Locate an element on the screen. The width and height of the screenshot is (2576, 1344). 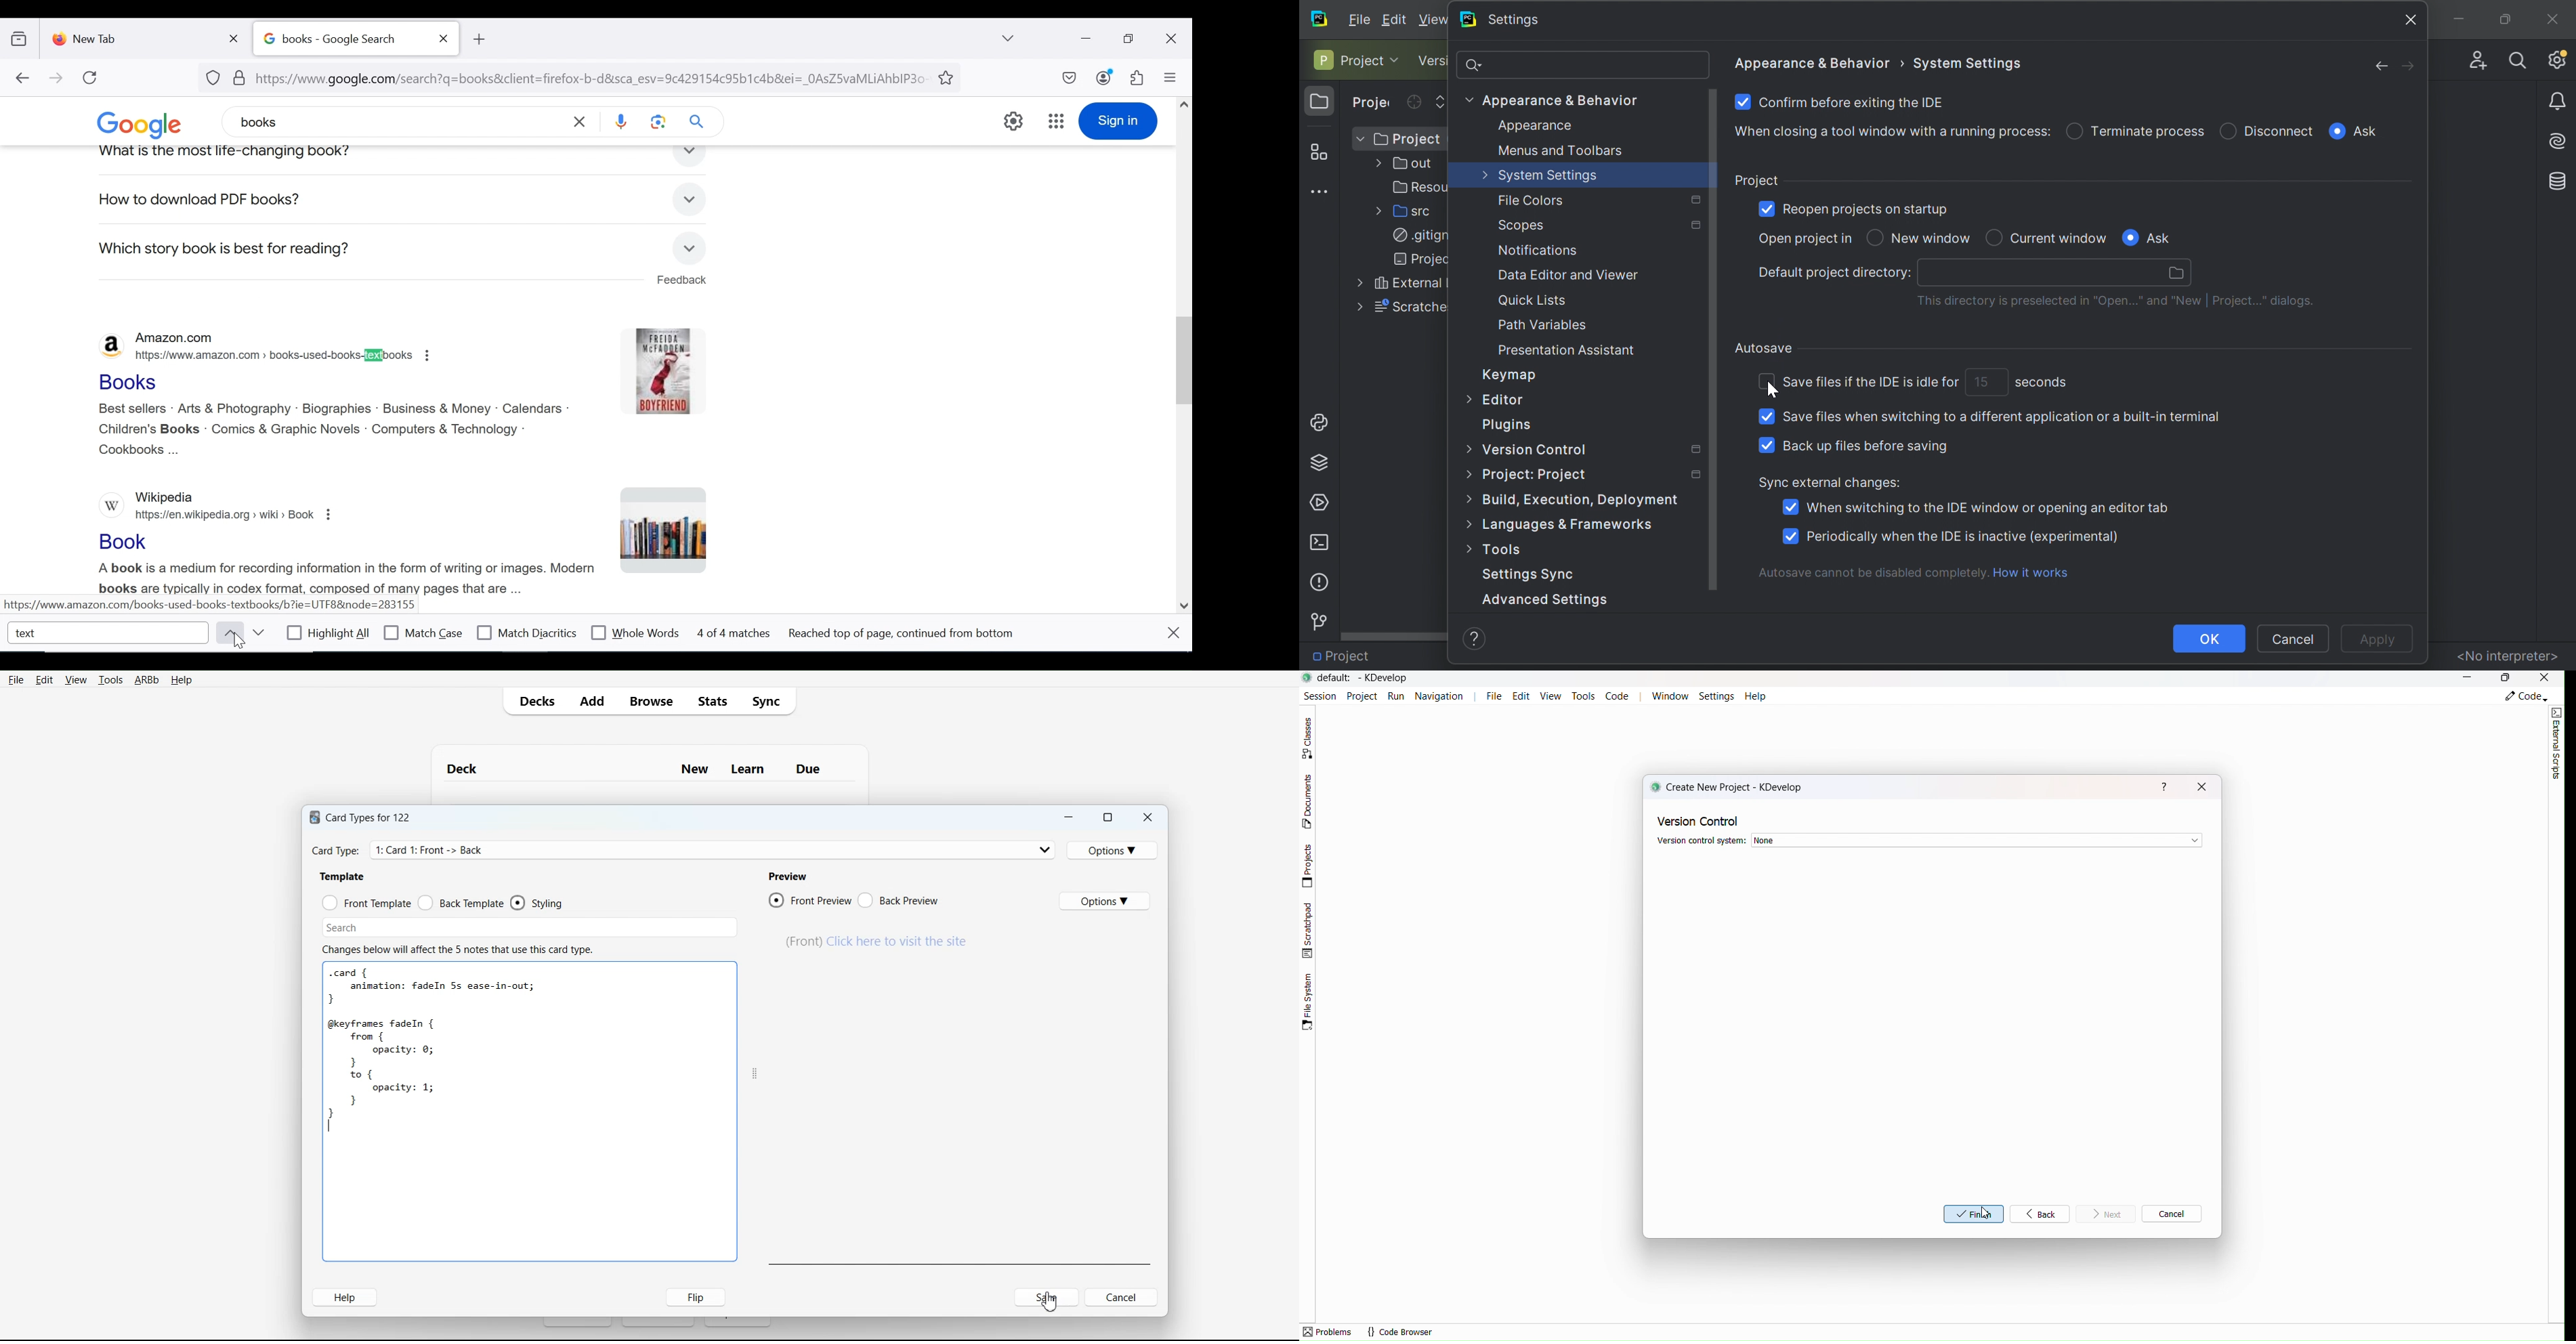
View is located at coordinates (1434, 19).